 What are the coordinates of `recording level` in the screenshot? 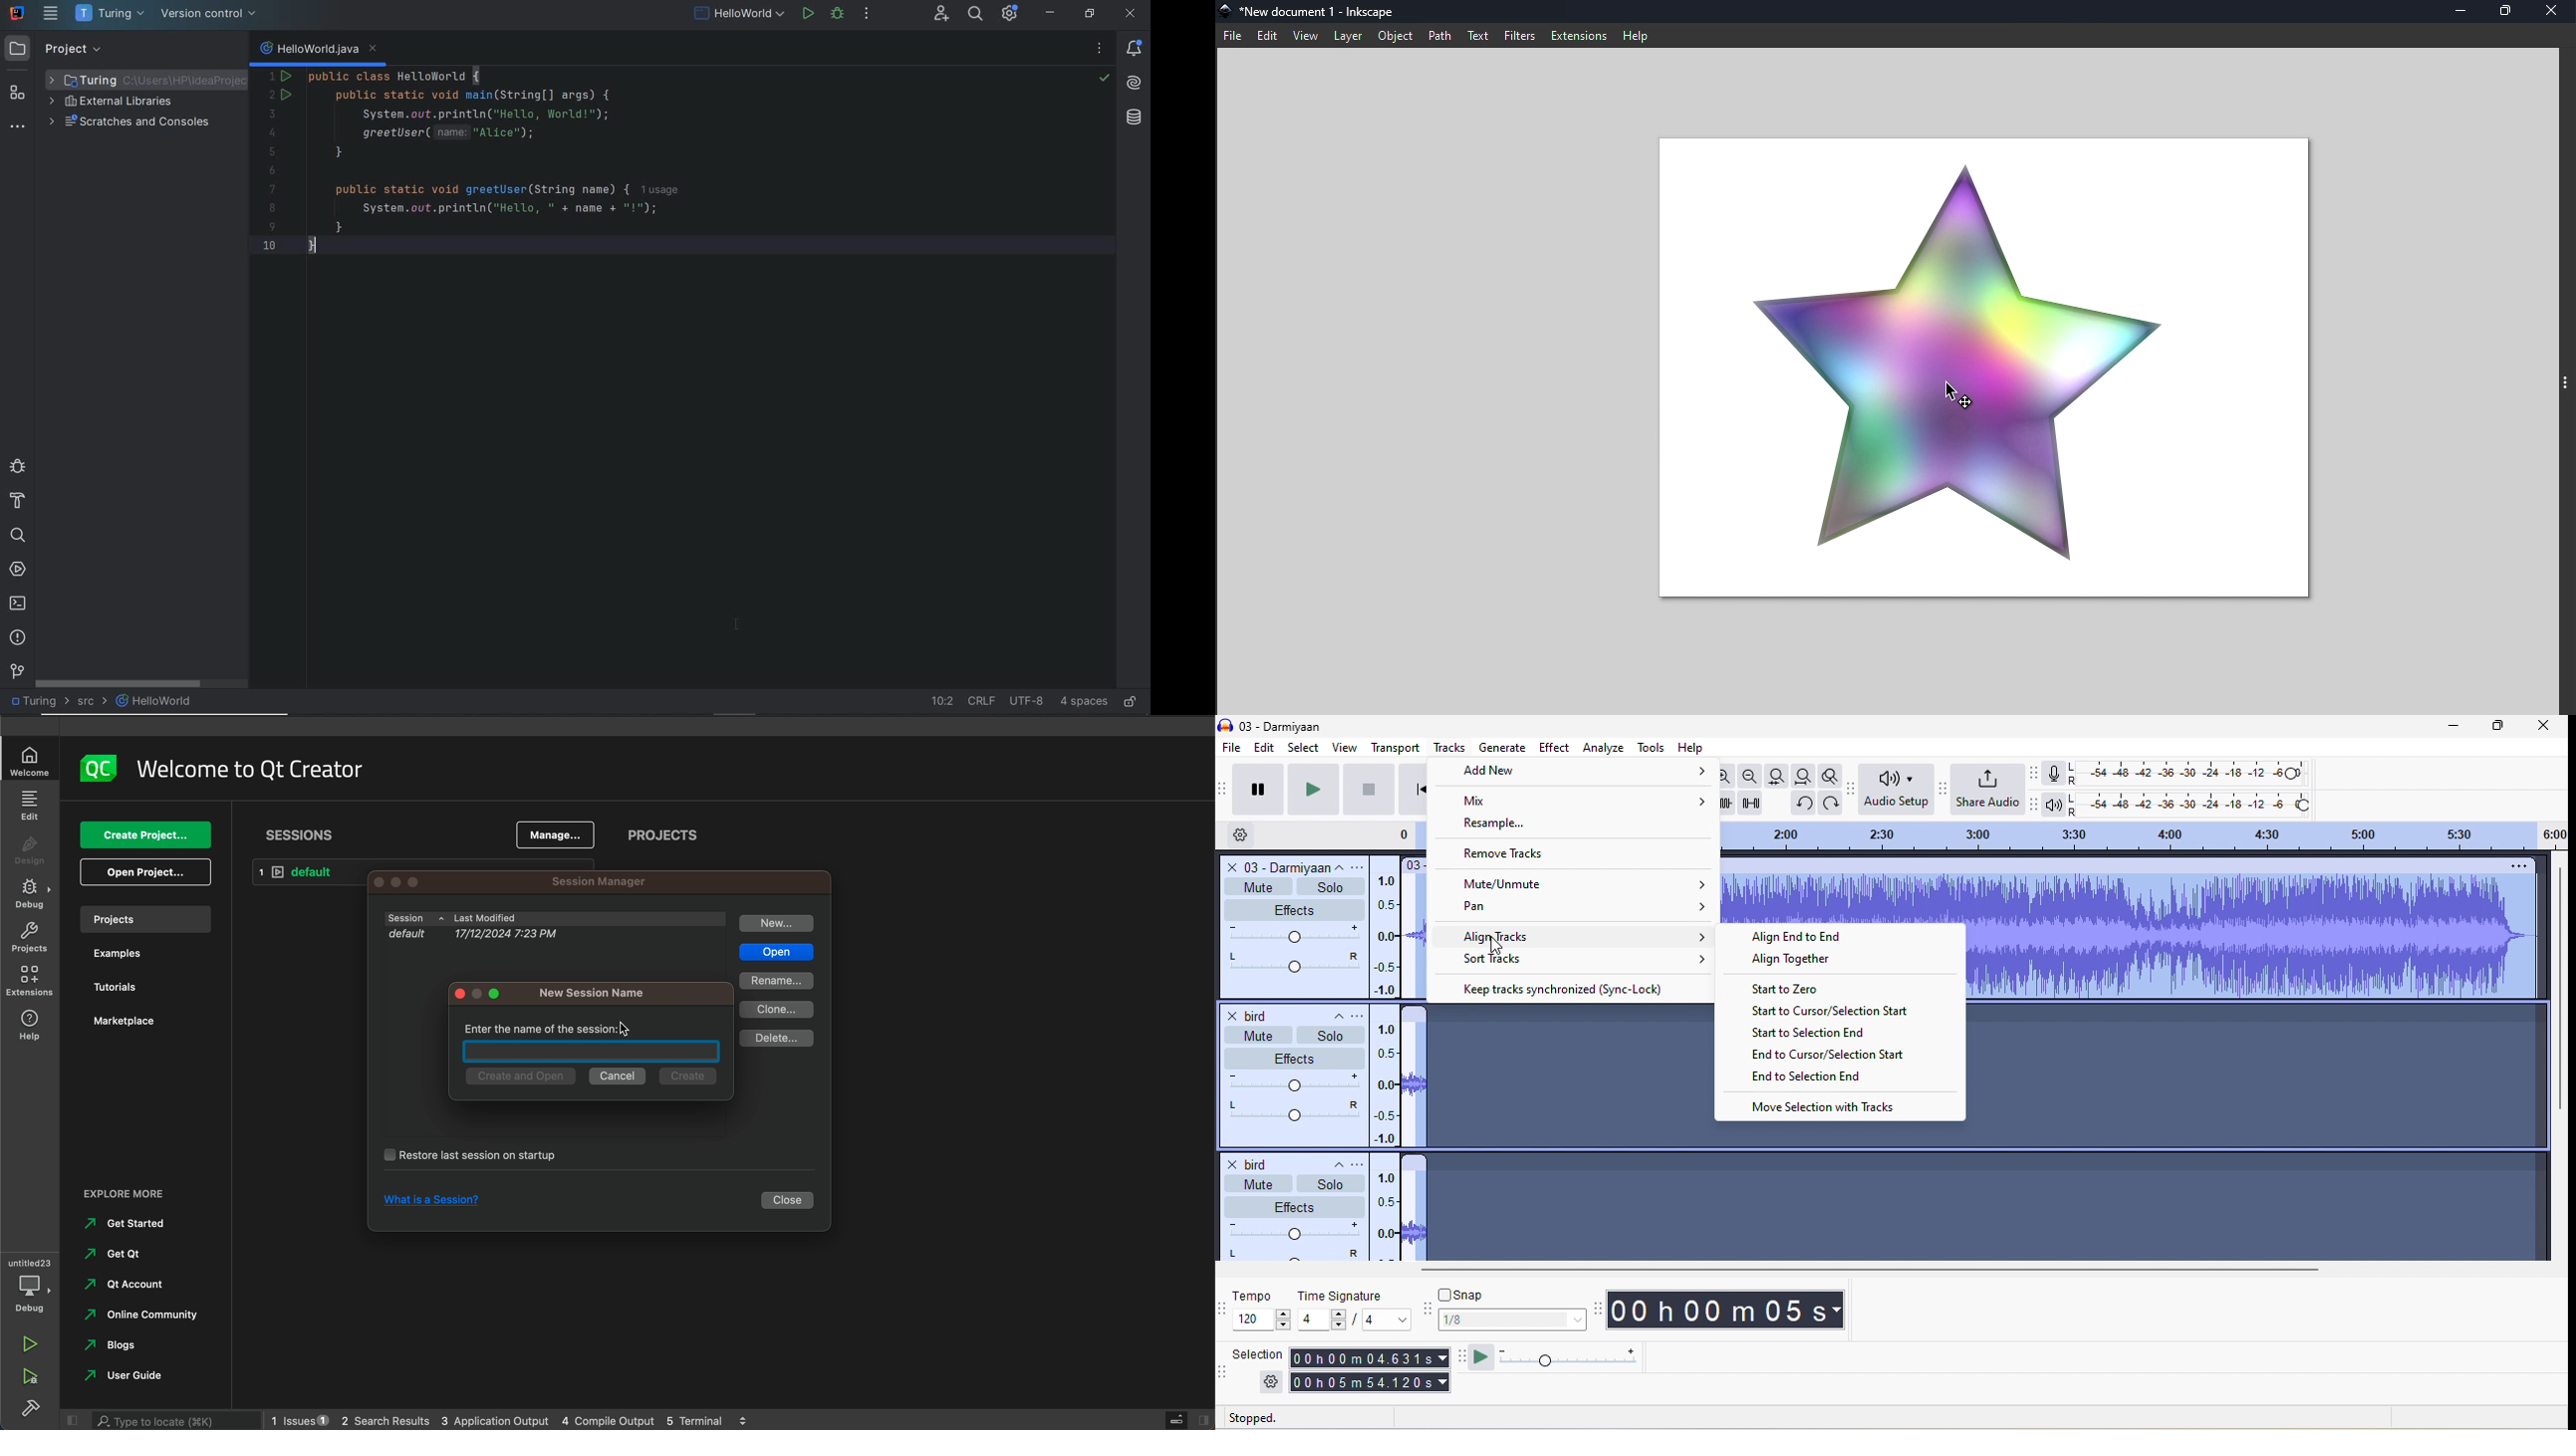 It's located at (2190, 773).